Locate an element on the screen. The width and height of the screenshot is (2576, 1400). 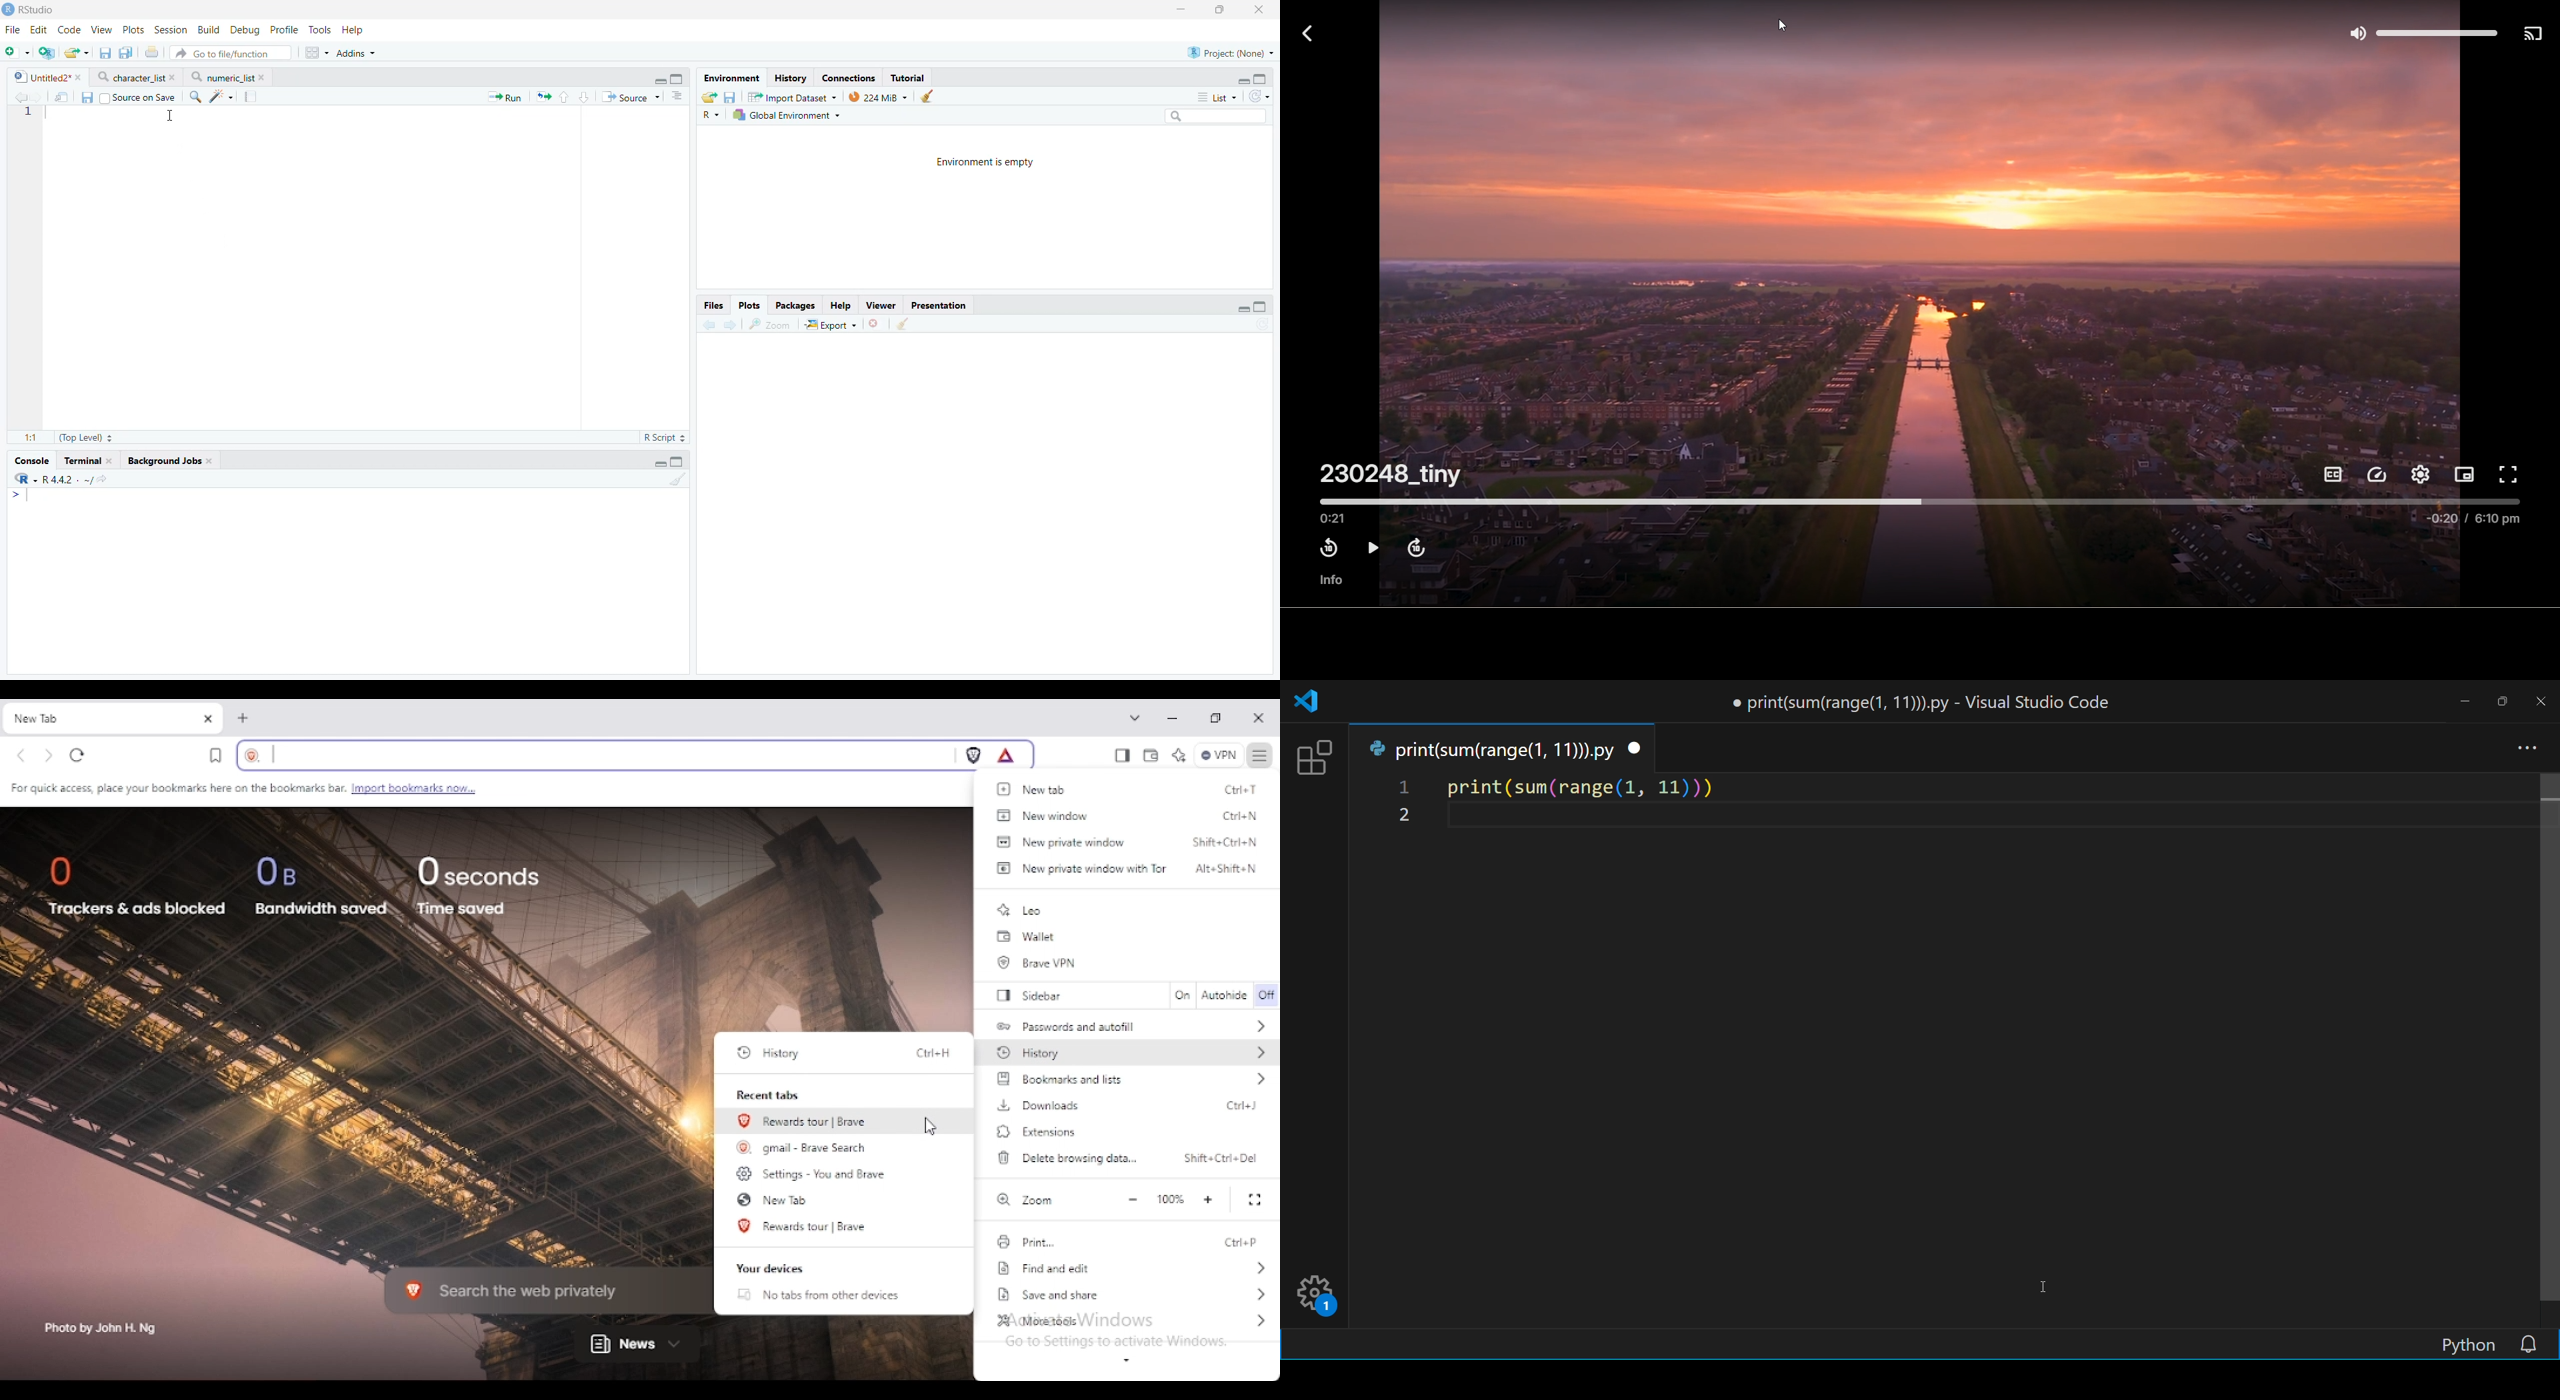
Console is located at coordinates (33, 461).